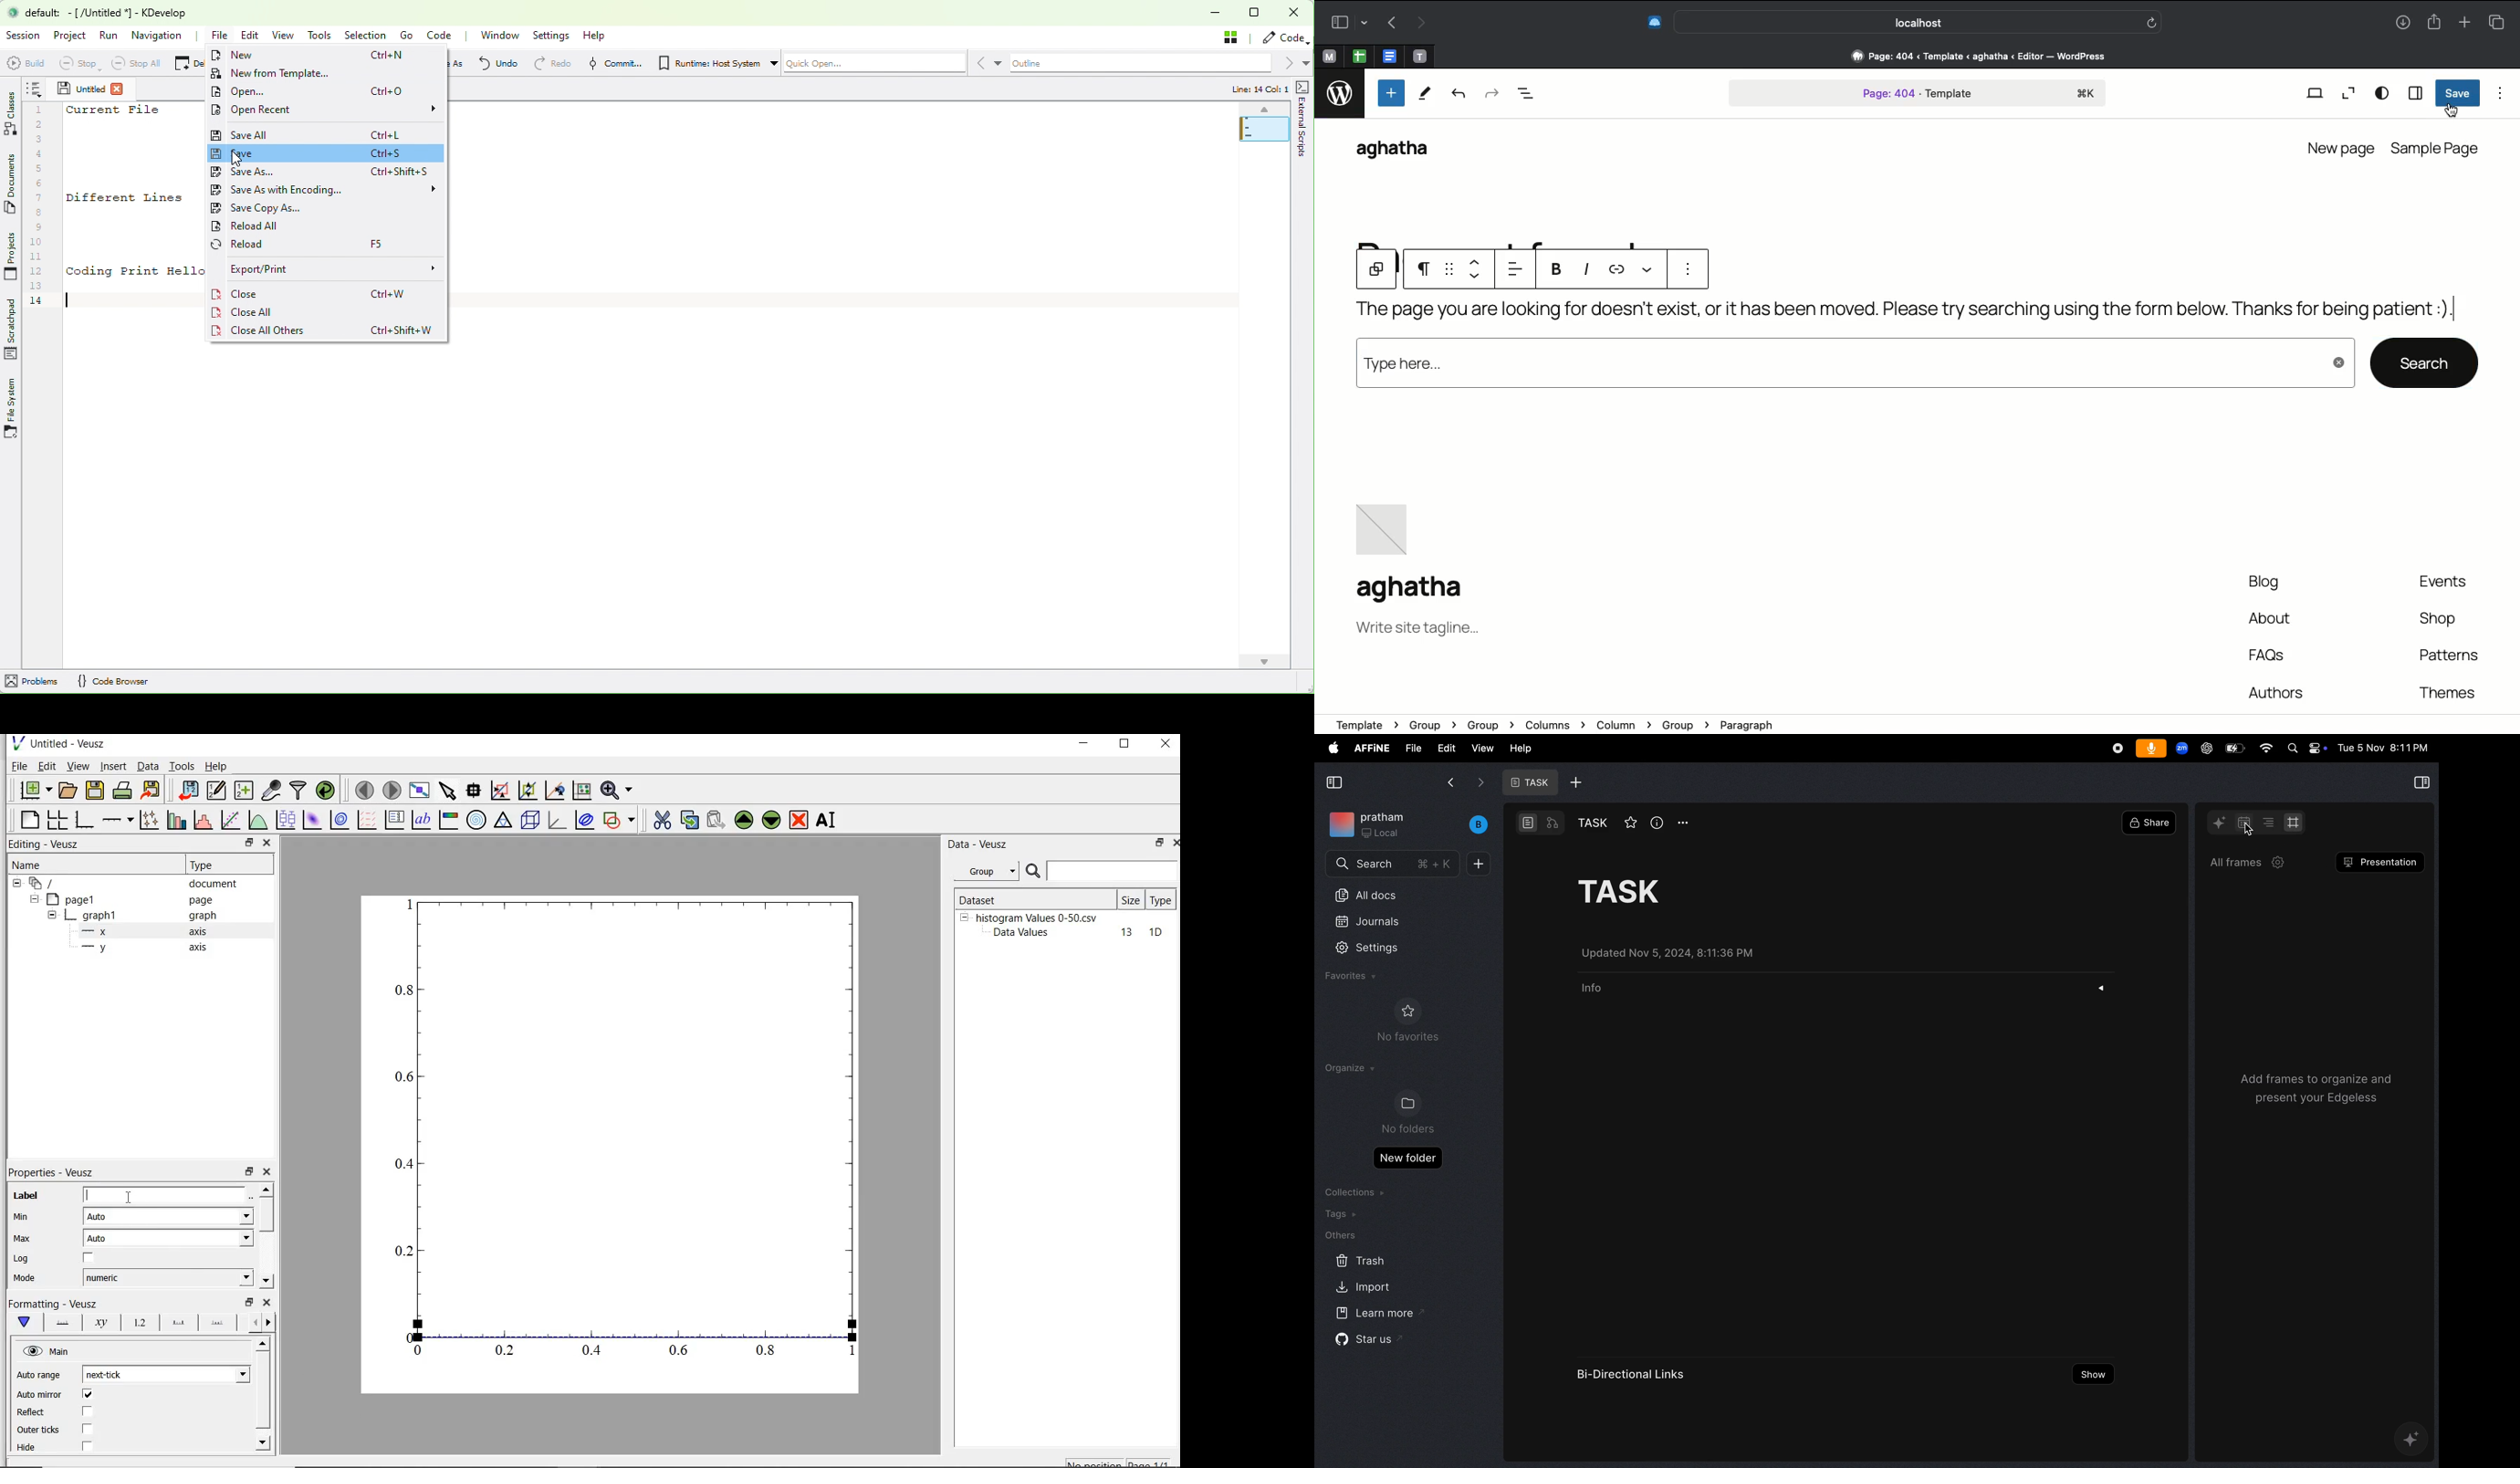  I want to click on Build, so click(22, 62).